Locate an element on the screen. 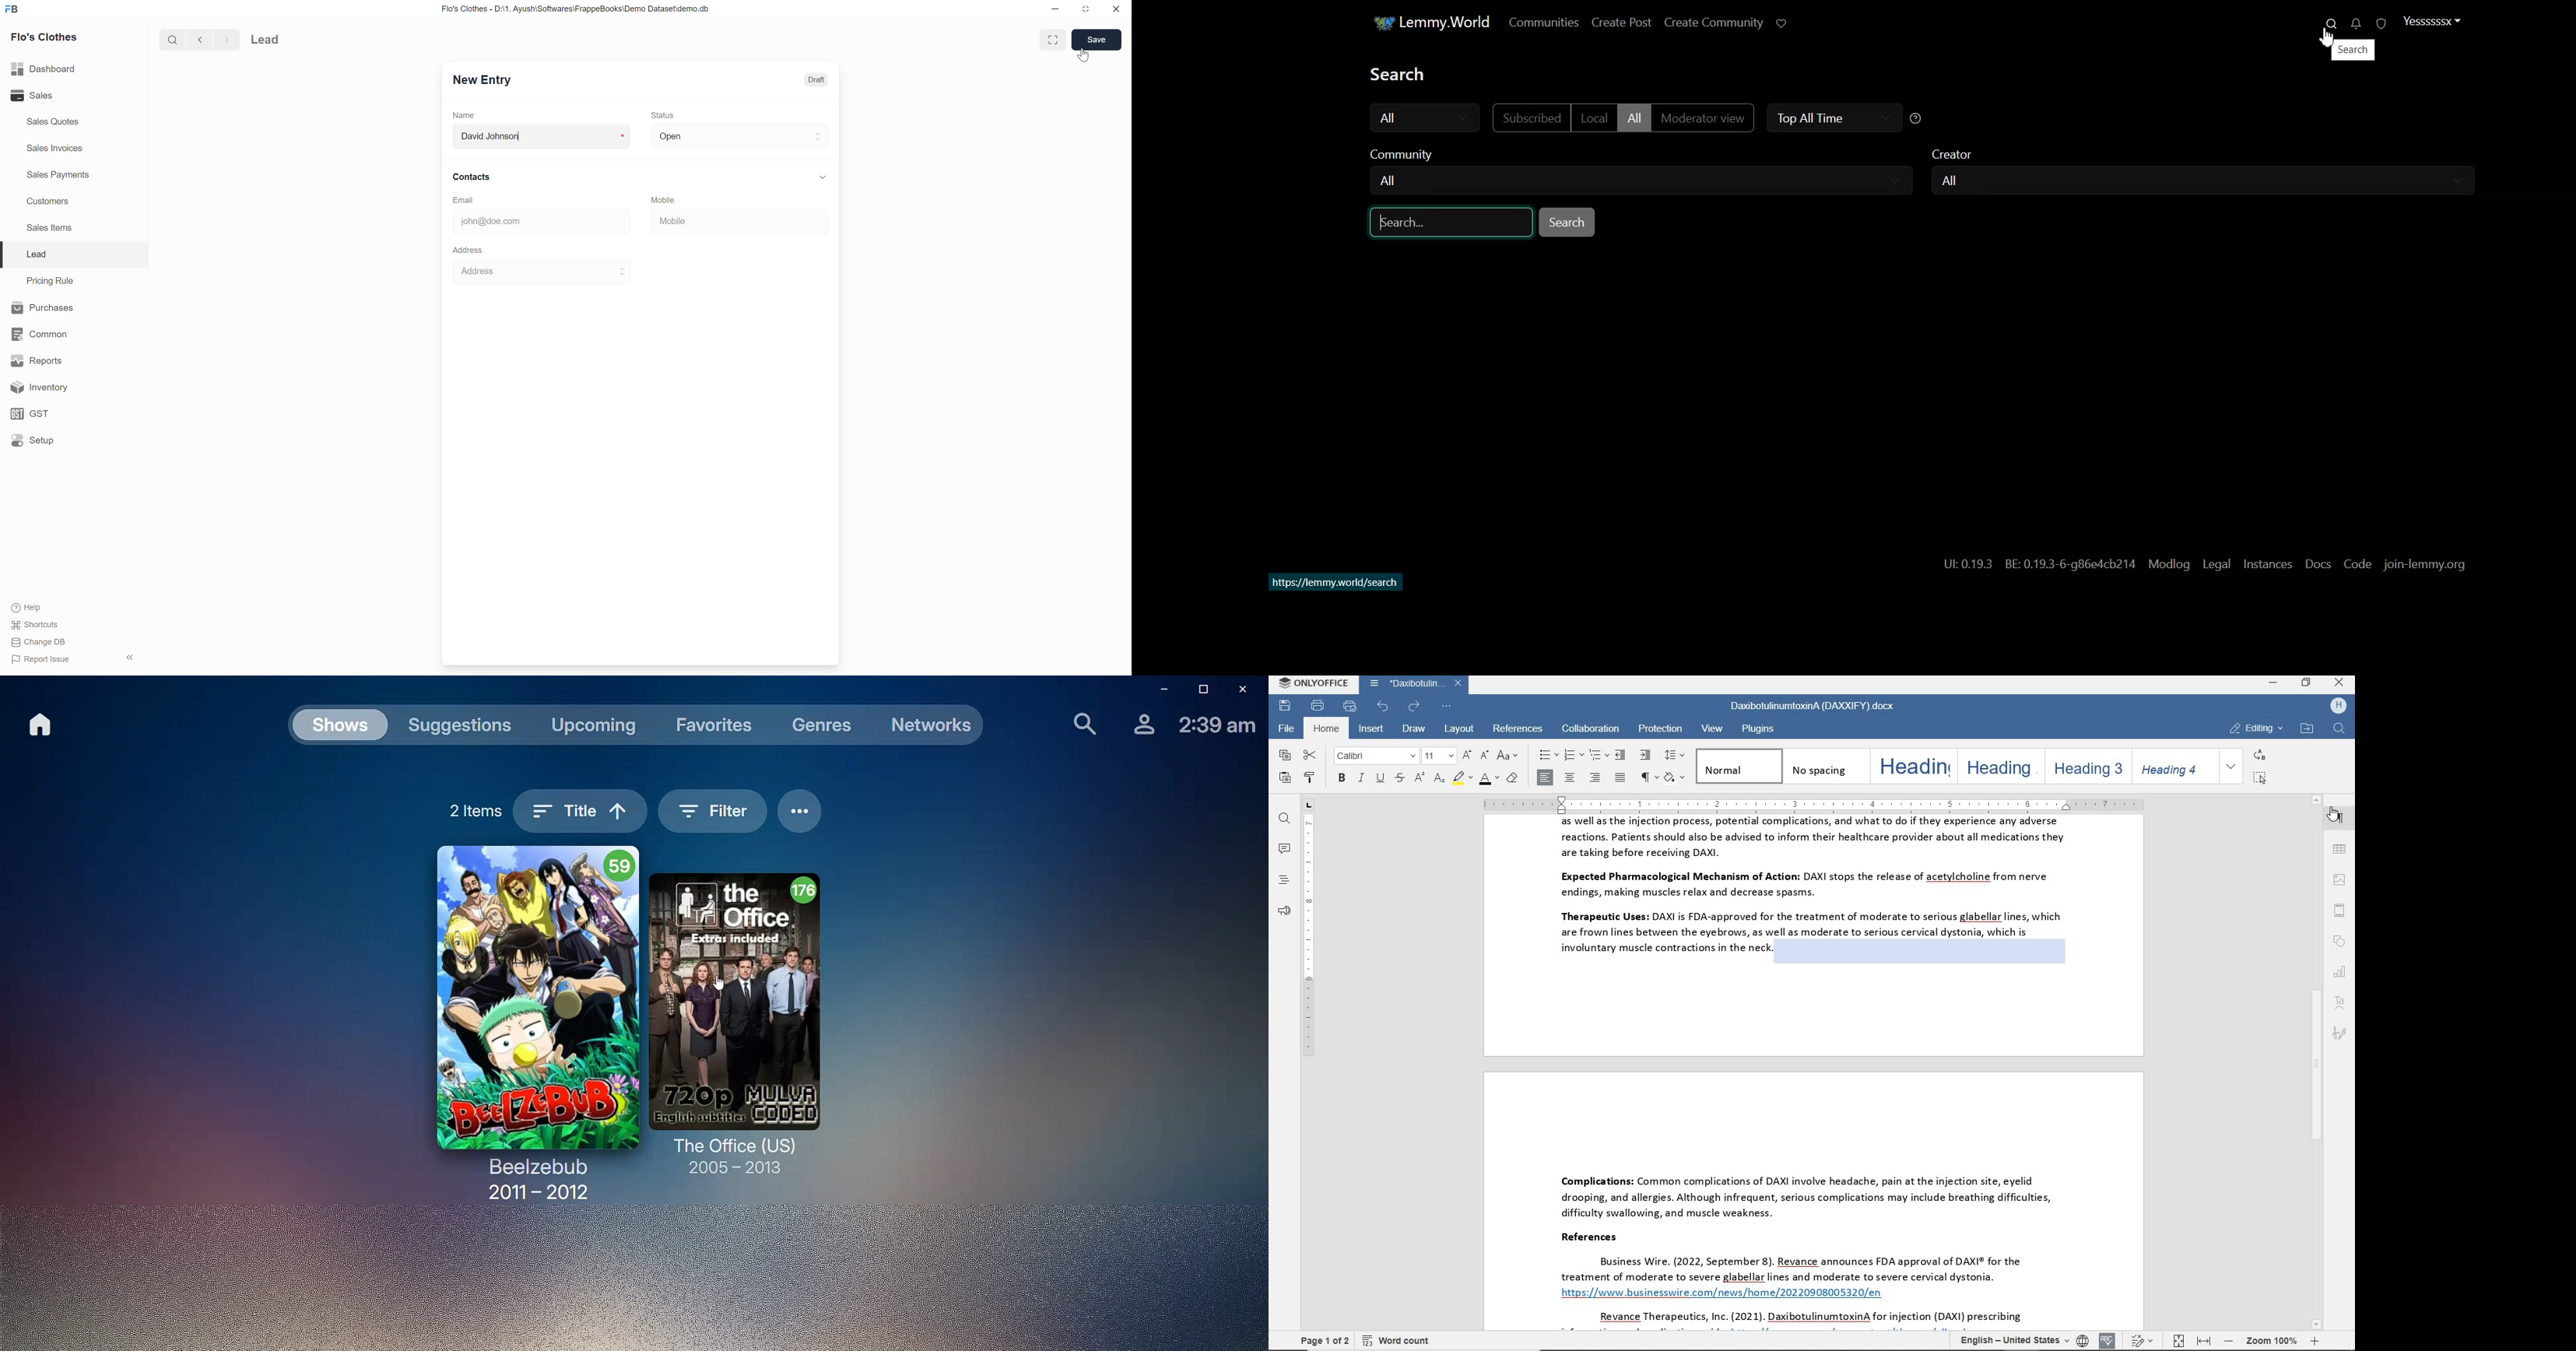 The width and height of the screenshot is (2576, 1372). Status is located at coordinates (664, 115).